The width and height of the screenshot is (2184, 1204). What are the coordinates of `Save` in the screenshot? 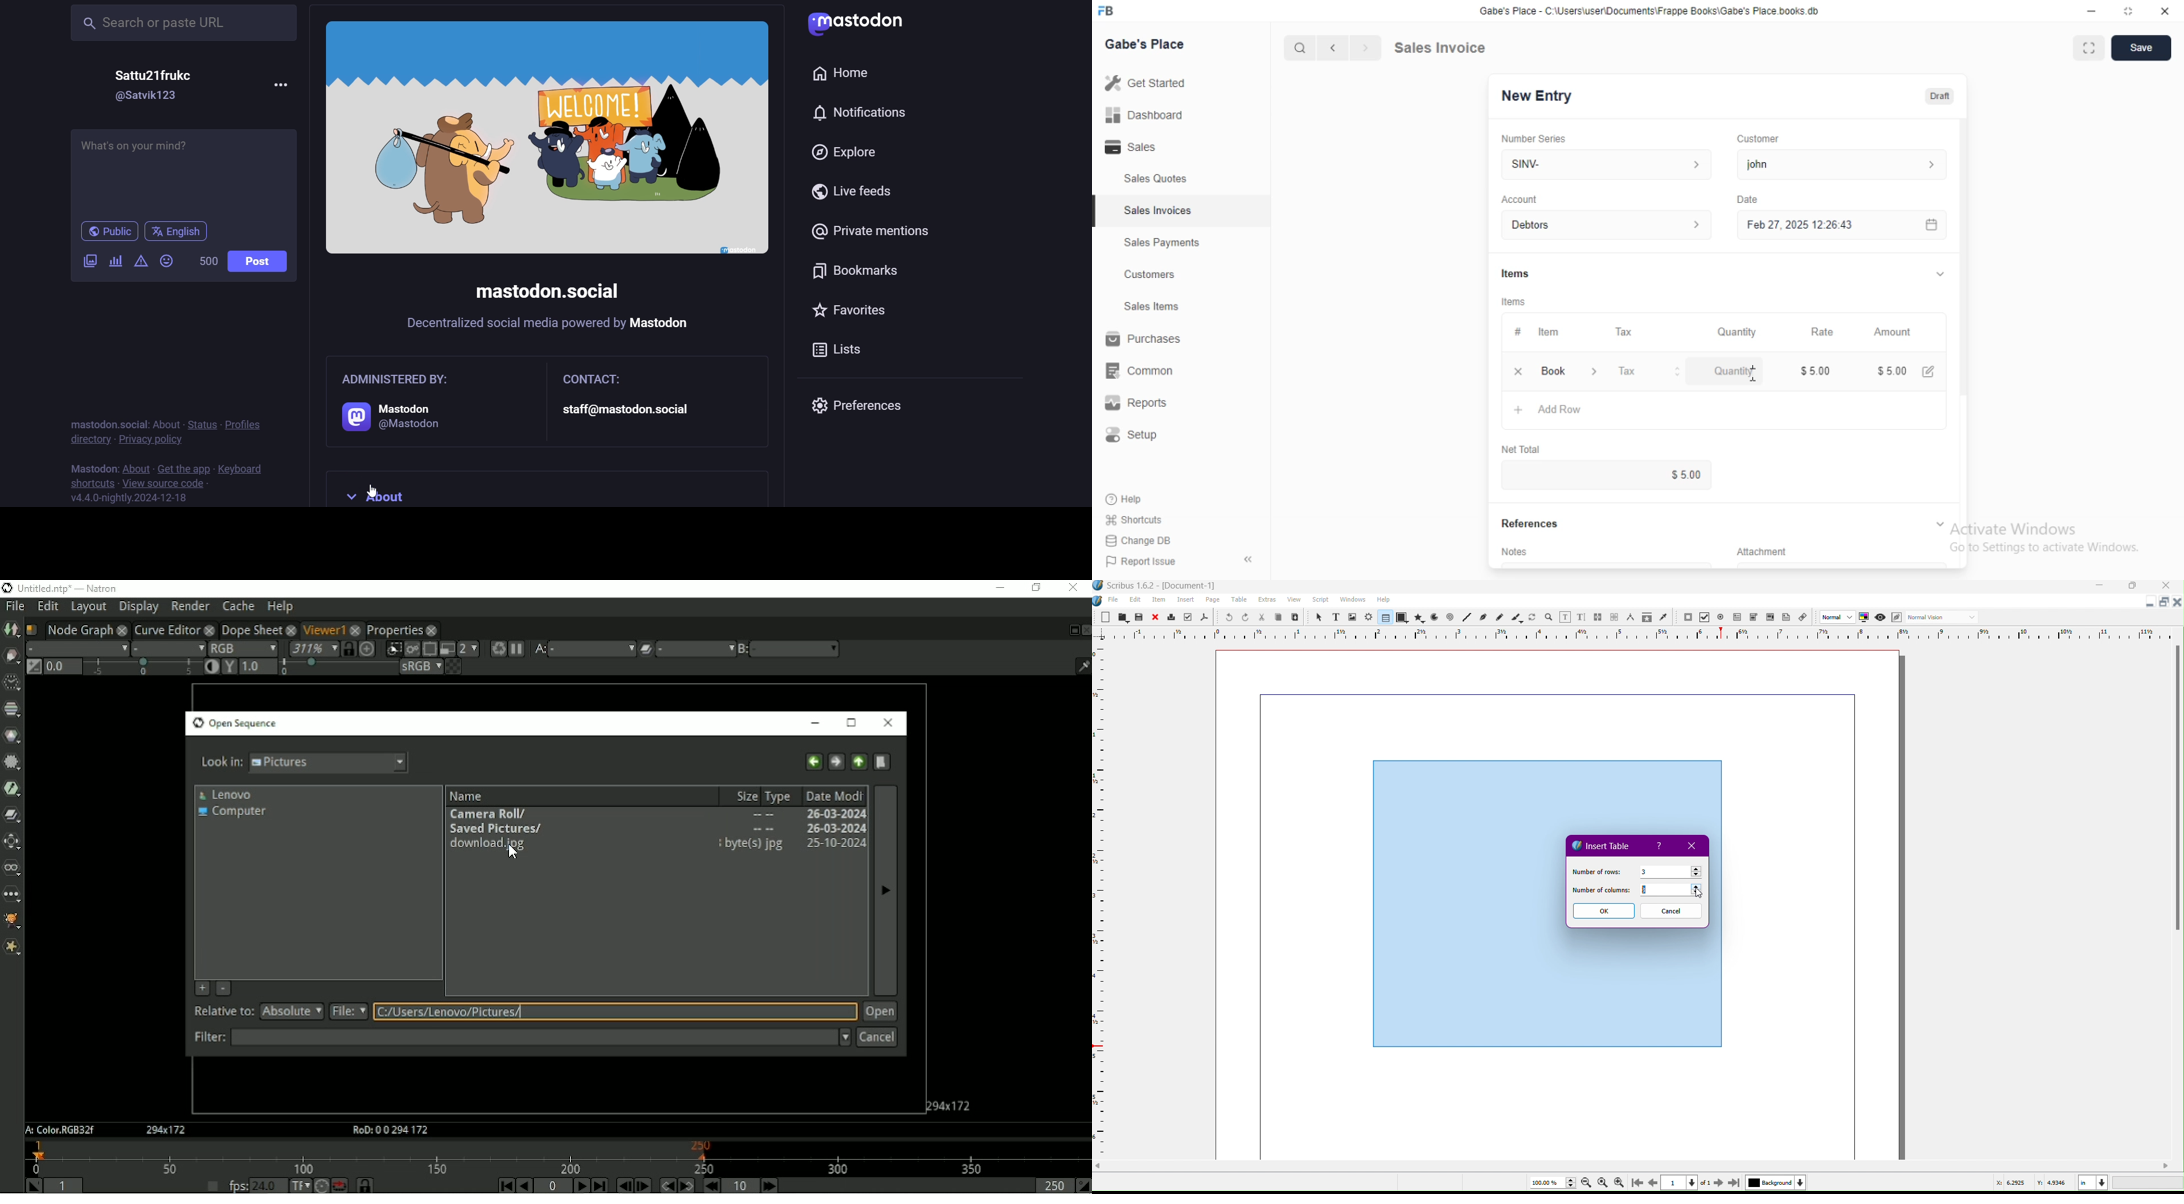 It's located at (2144, 48).